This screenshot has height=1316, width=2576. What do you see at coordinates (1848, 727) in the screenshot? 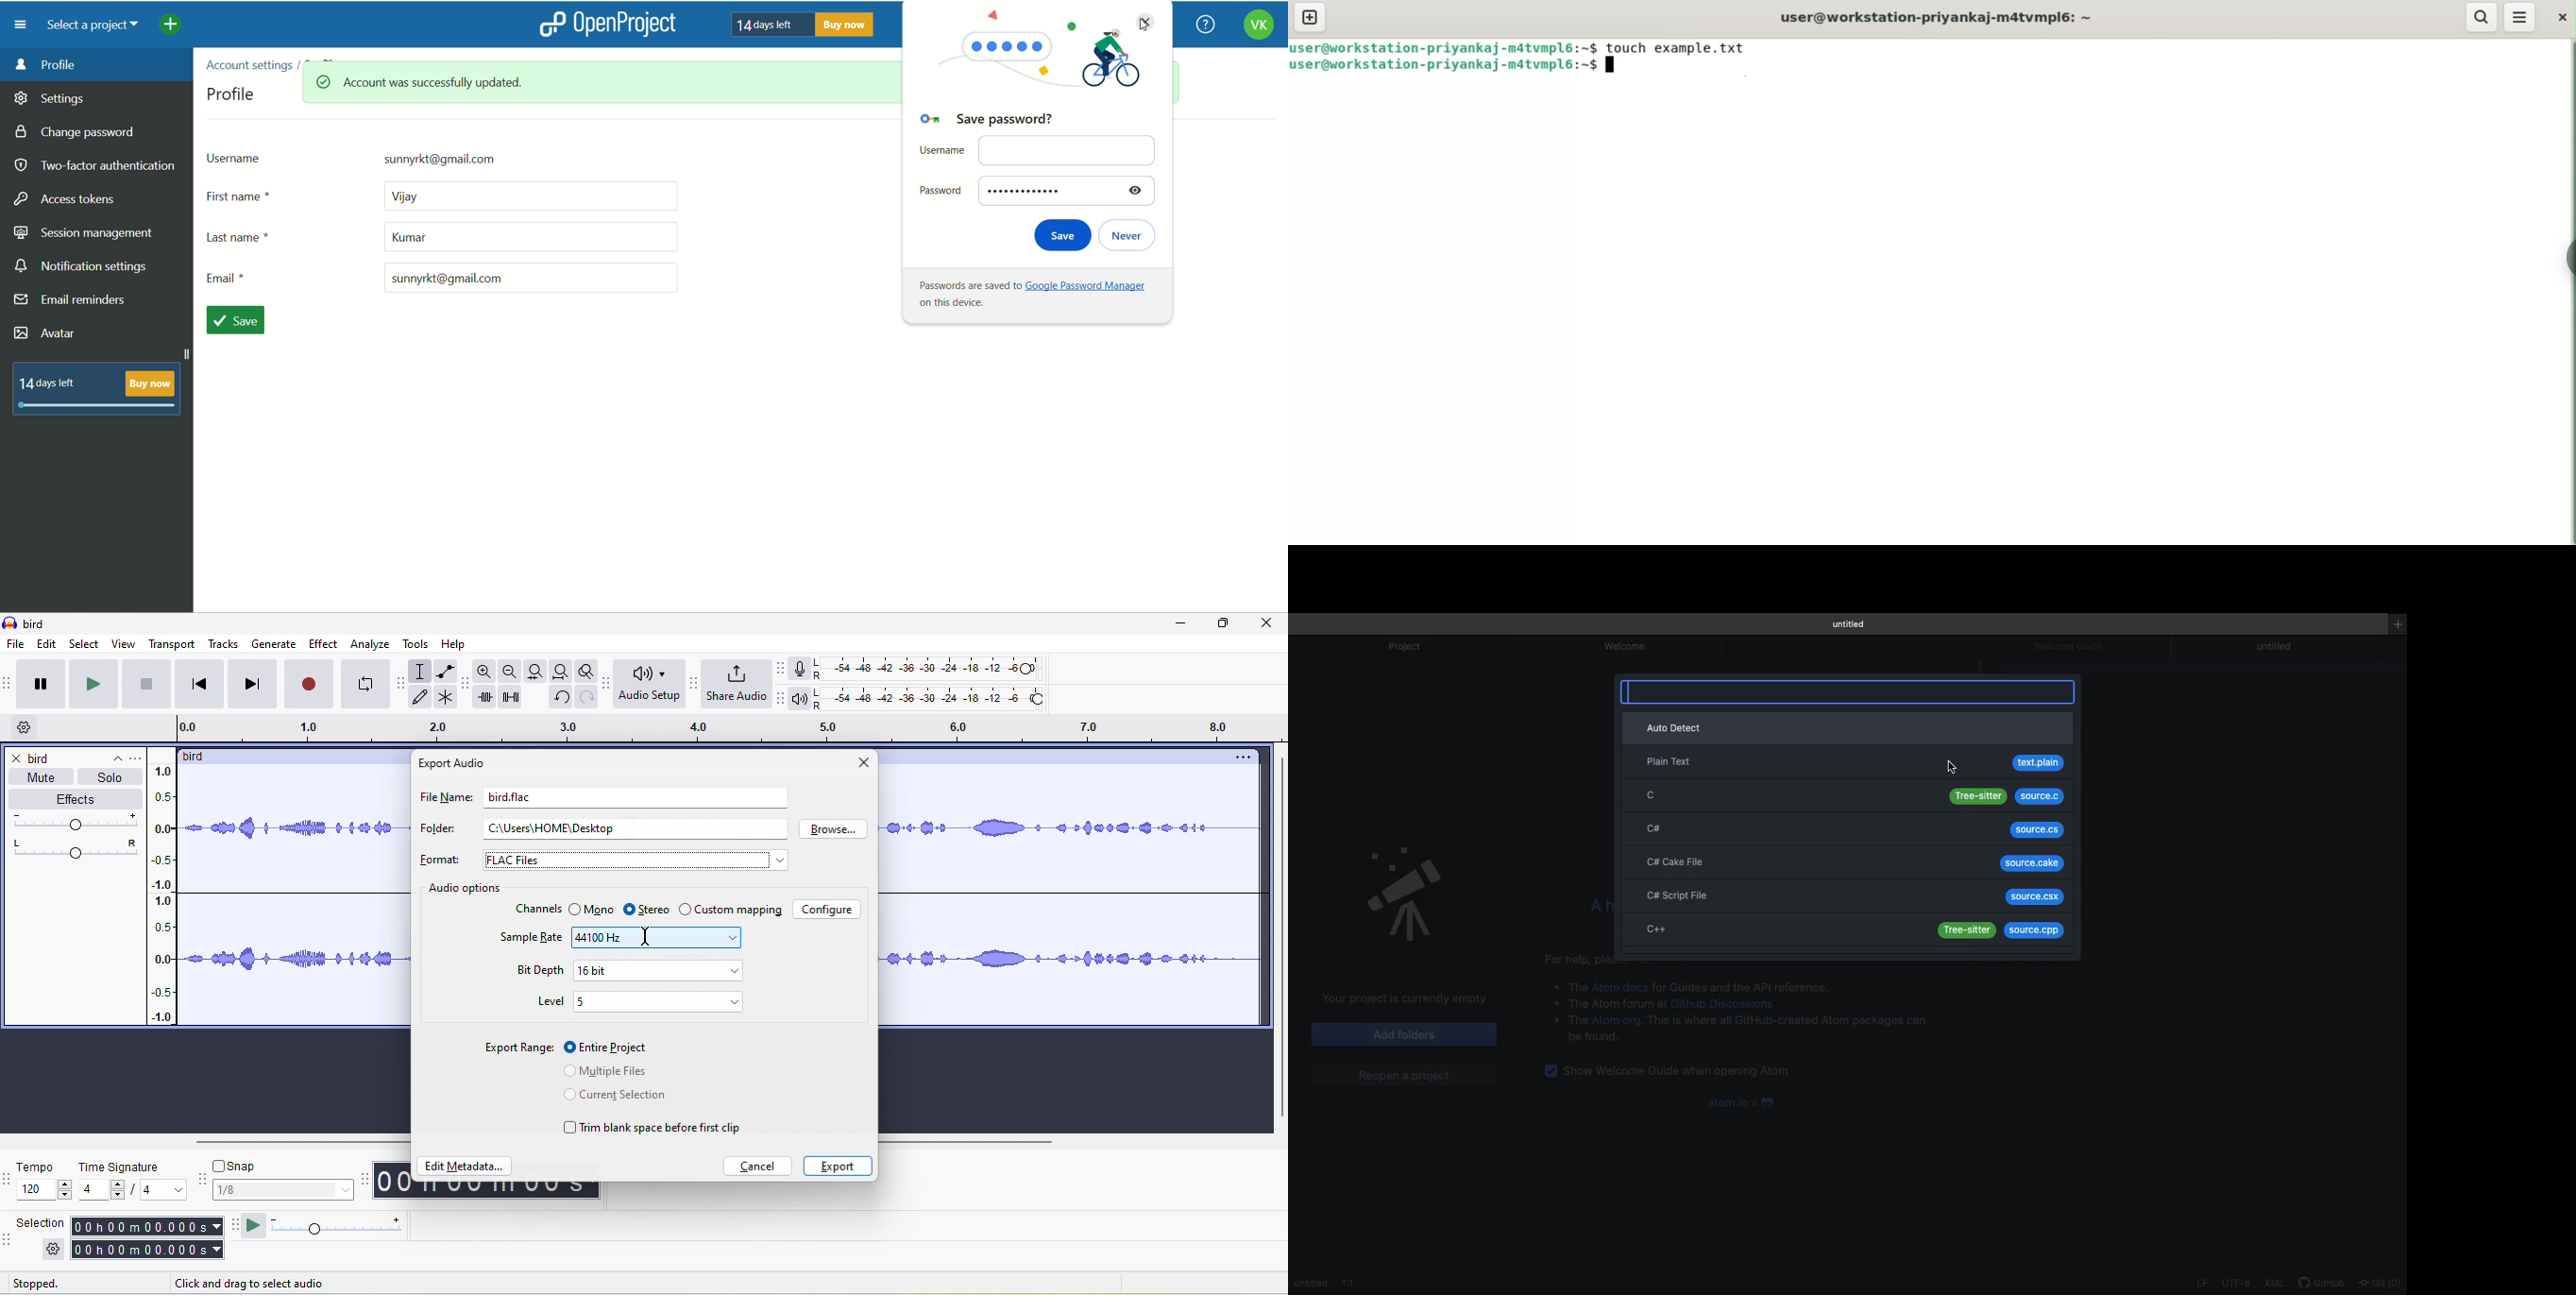
I see `Auto detect` at bounding box center [1848, 727].